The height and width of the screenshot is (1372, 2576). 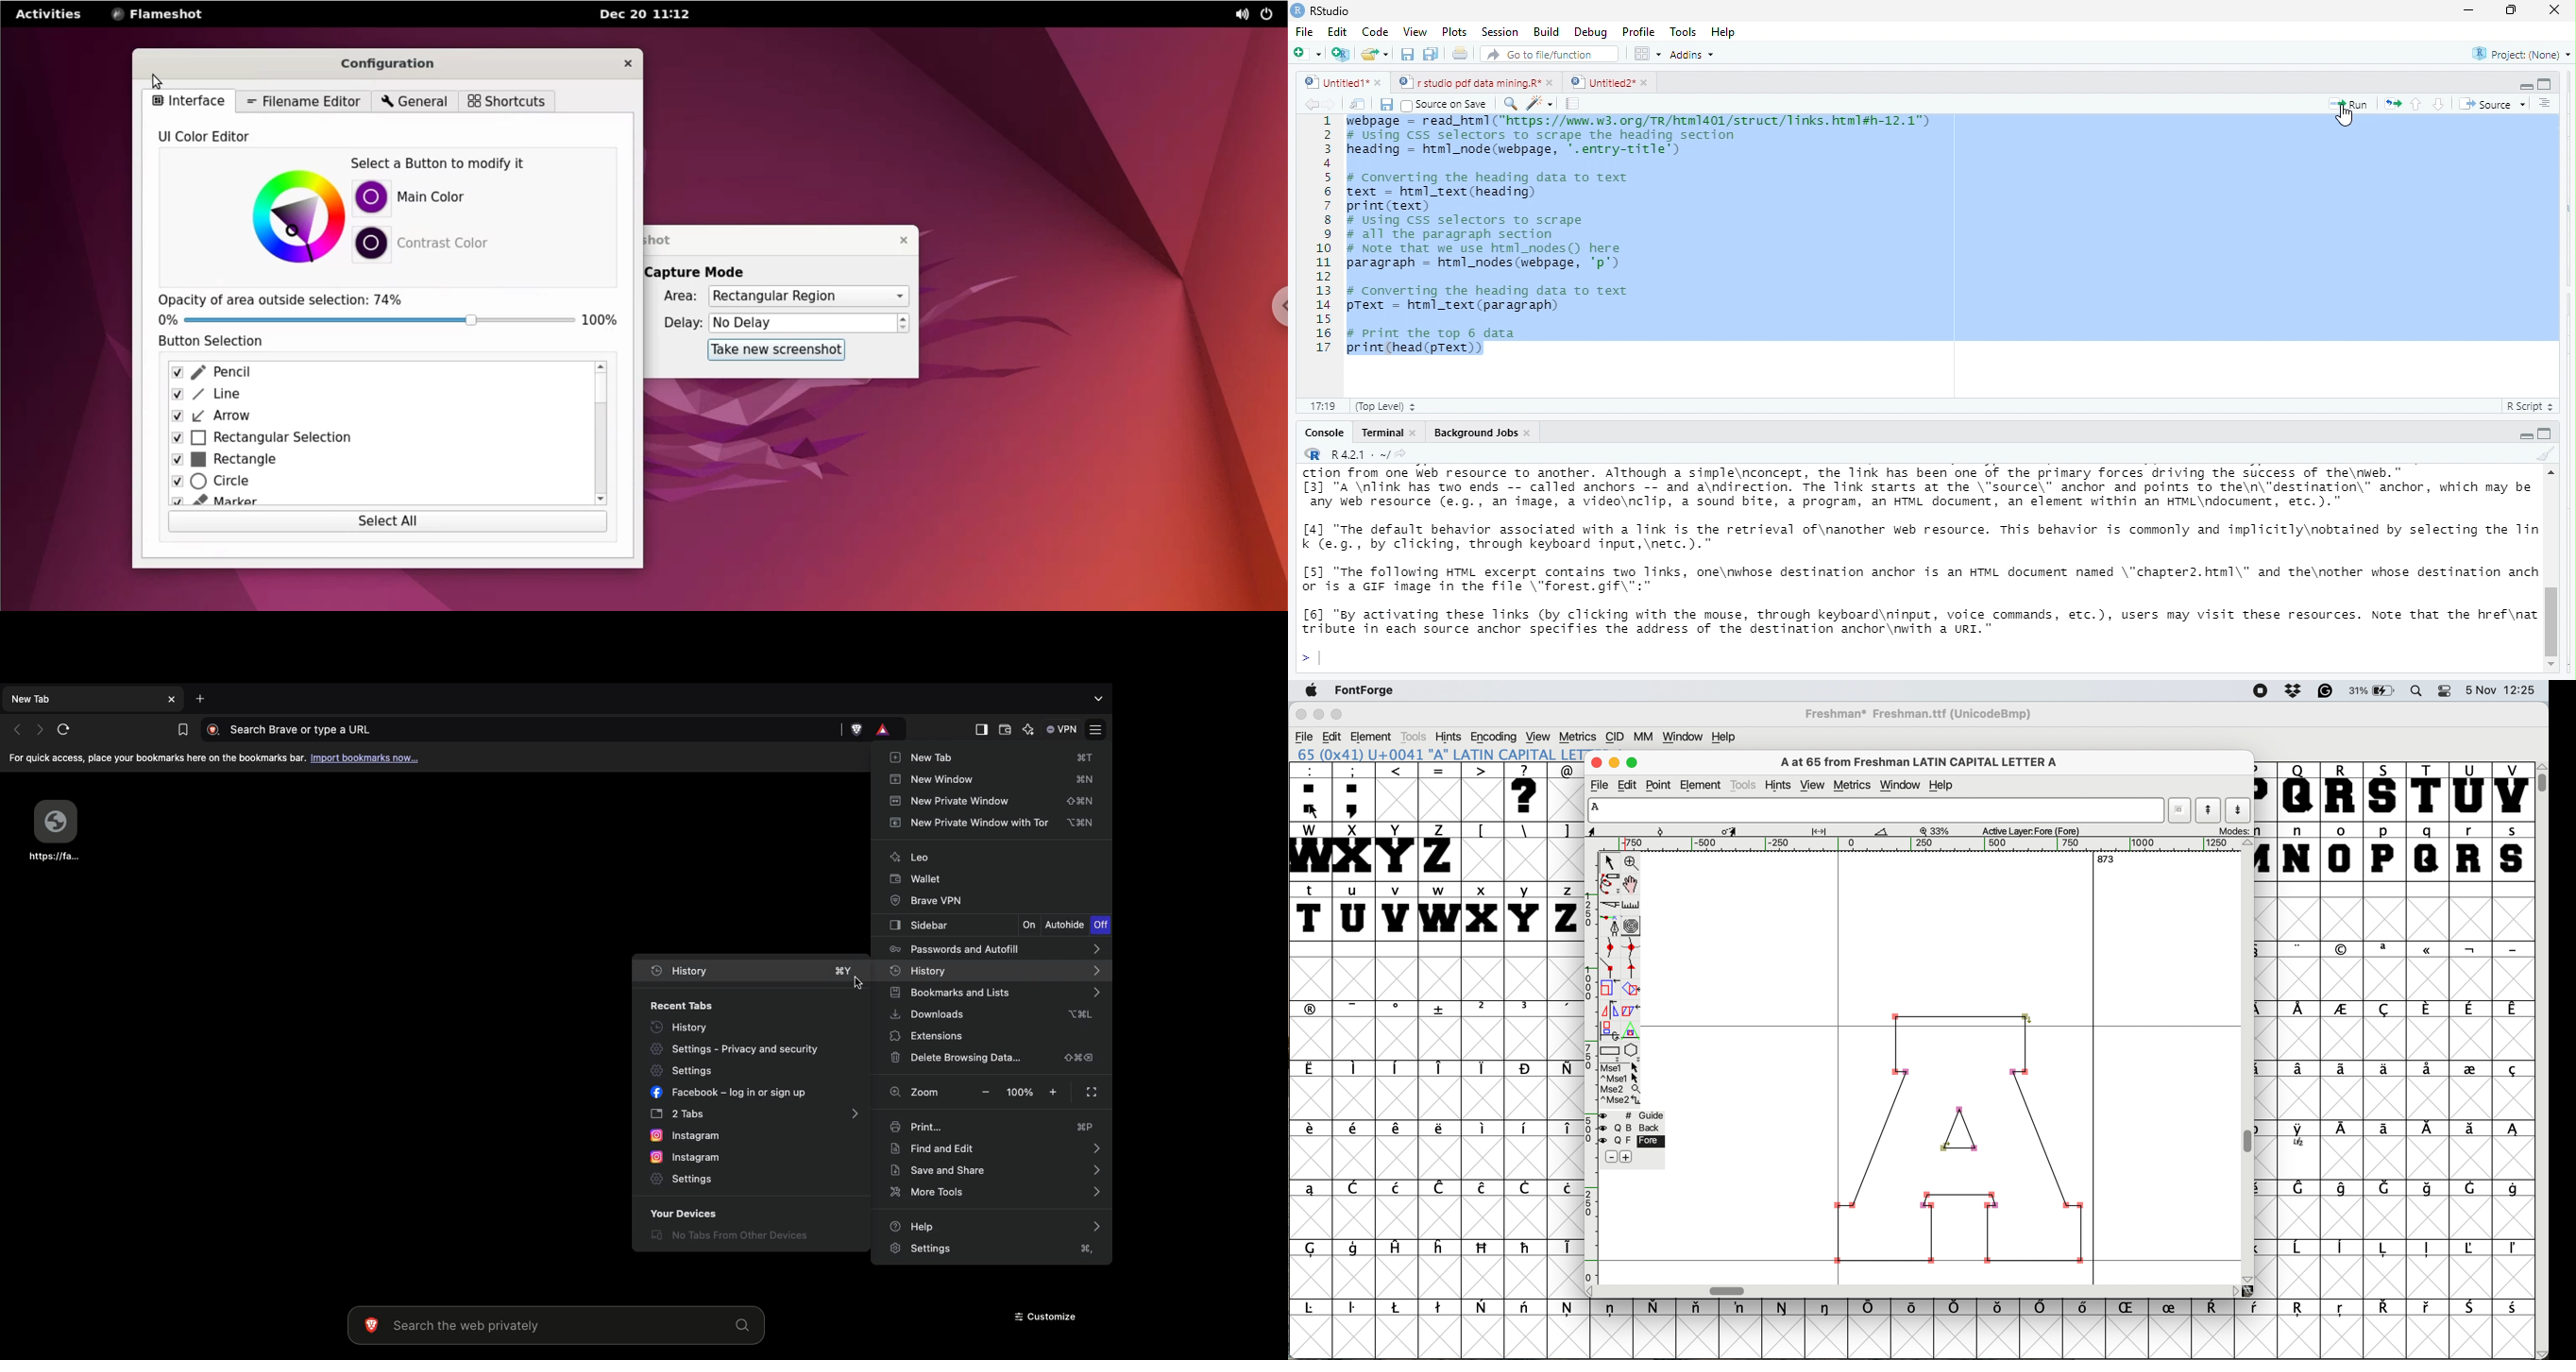 I want to click on close, so click(x=1381, y=84).